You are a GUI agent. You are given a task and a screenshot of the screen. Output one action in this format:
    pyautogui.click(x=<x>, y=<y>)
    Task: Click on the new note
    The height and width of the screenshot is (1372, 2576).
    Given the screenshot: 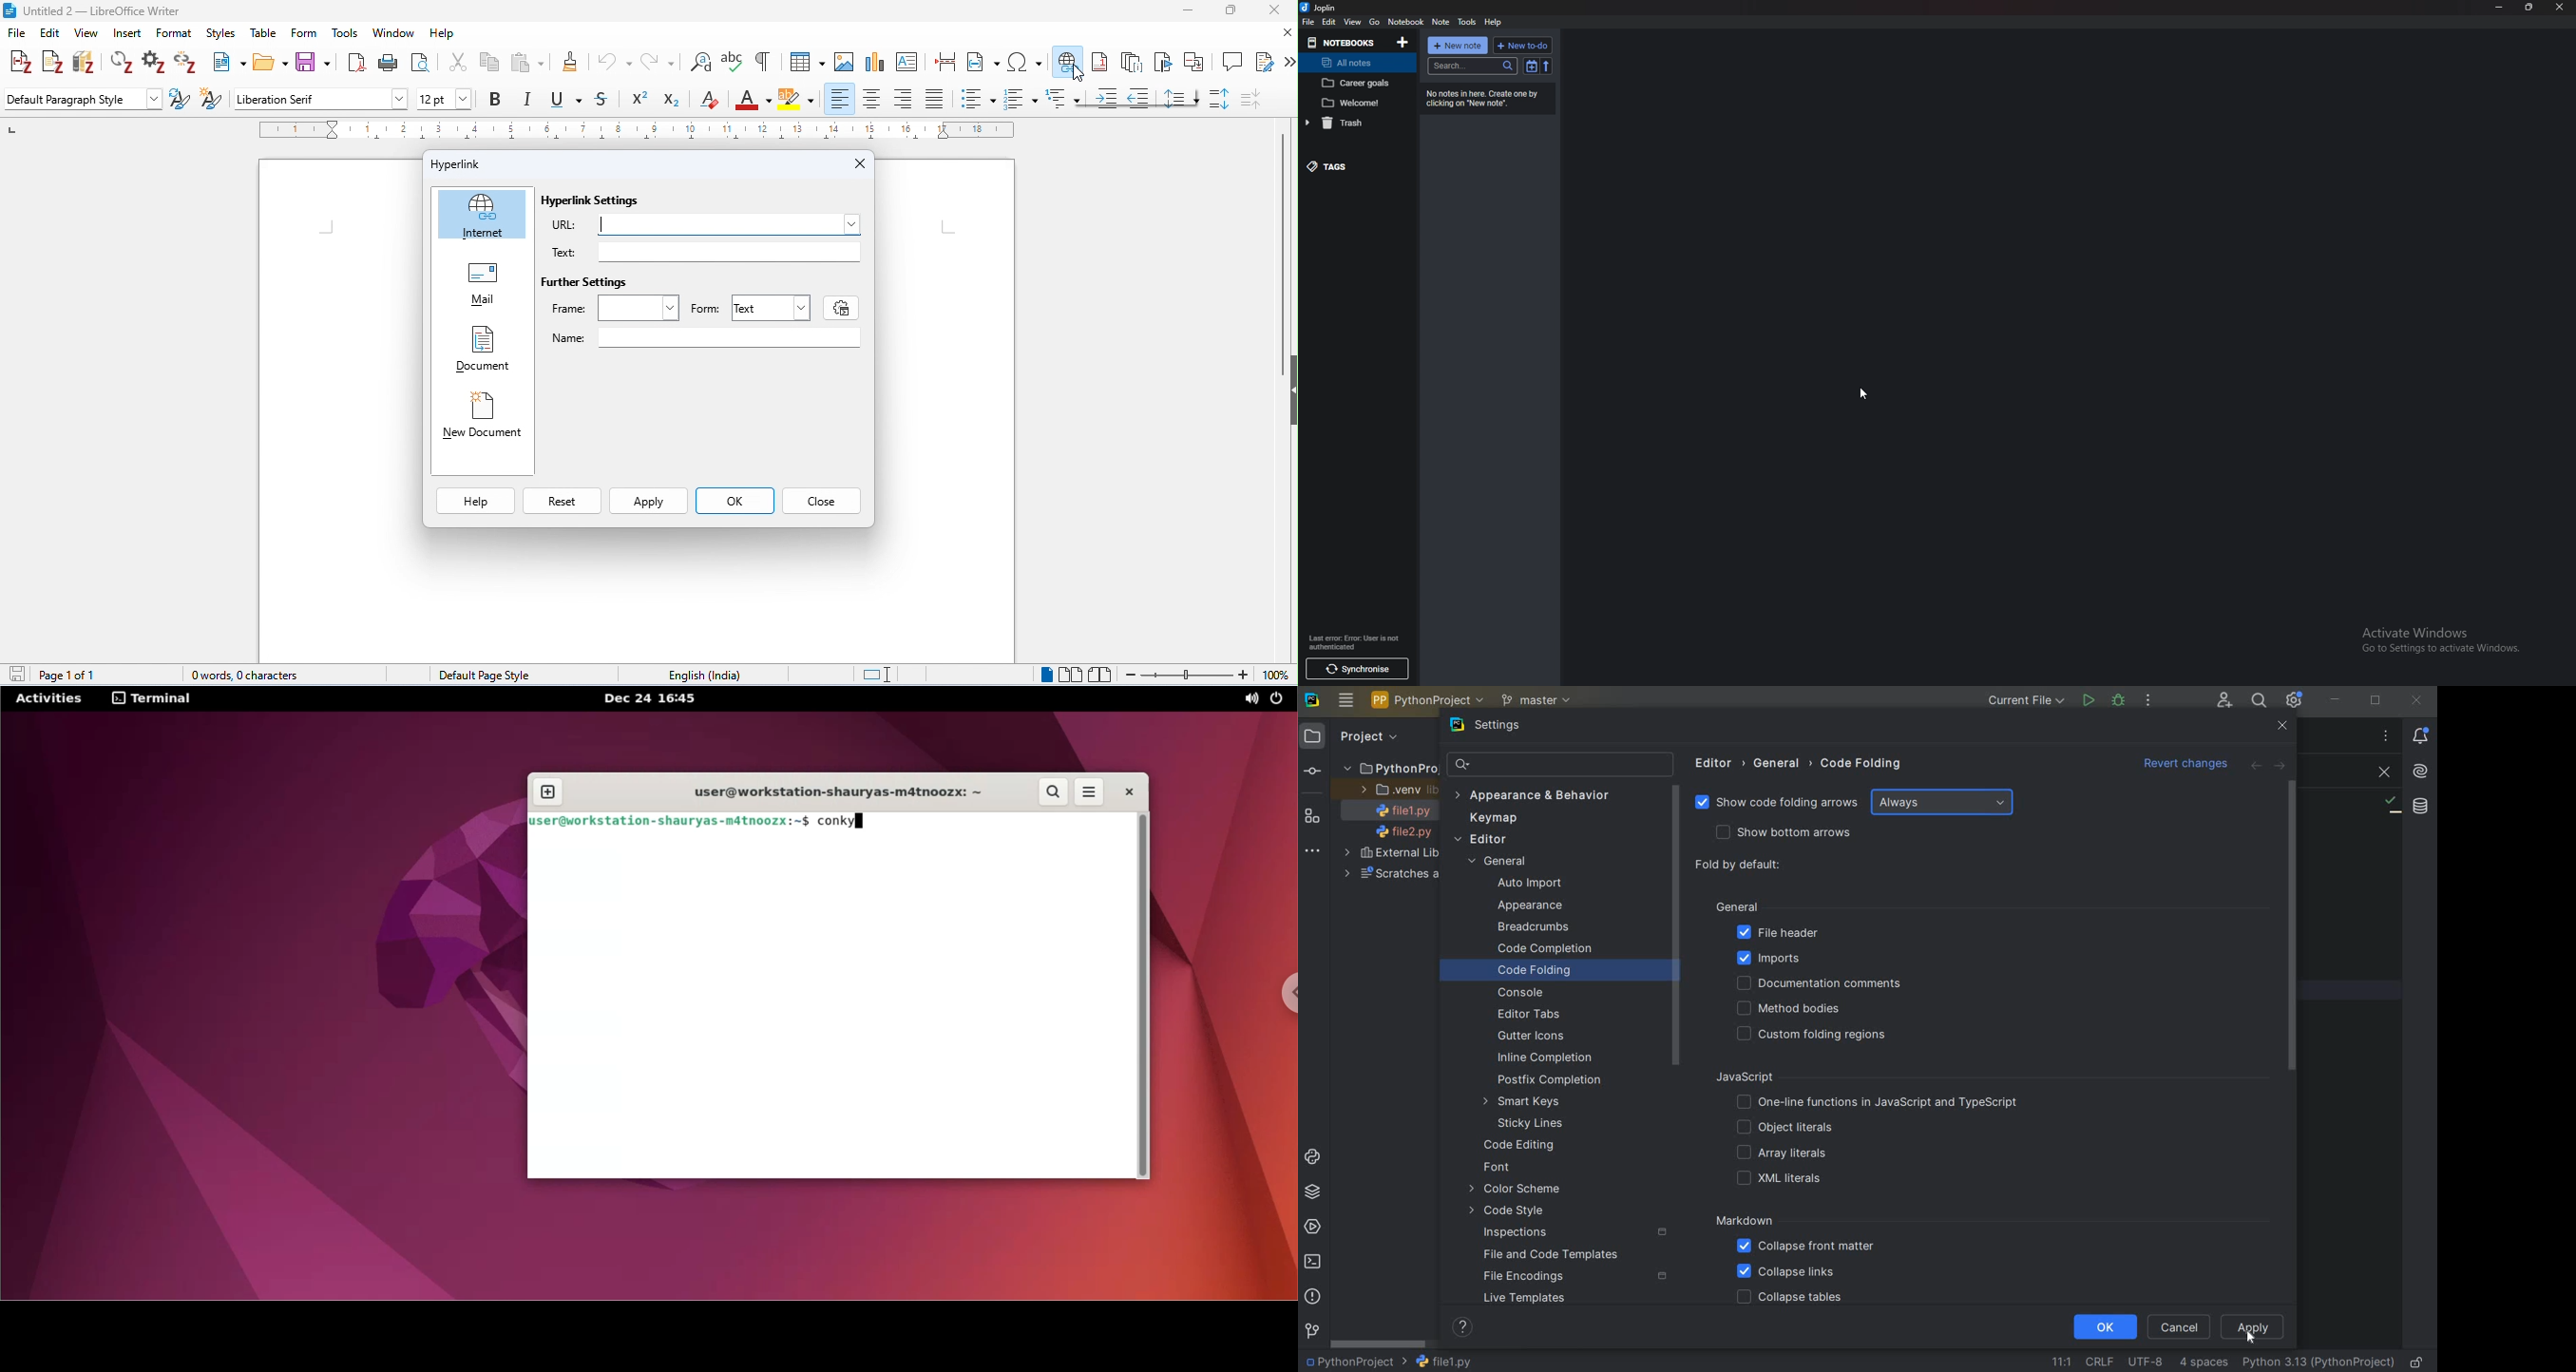 What is the action you would take?
    pyautogui.click(x=1458, y=45)
    